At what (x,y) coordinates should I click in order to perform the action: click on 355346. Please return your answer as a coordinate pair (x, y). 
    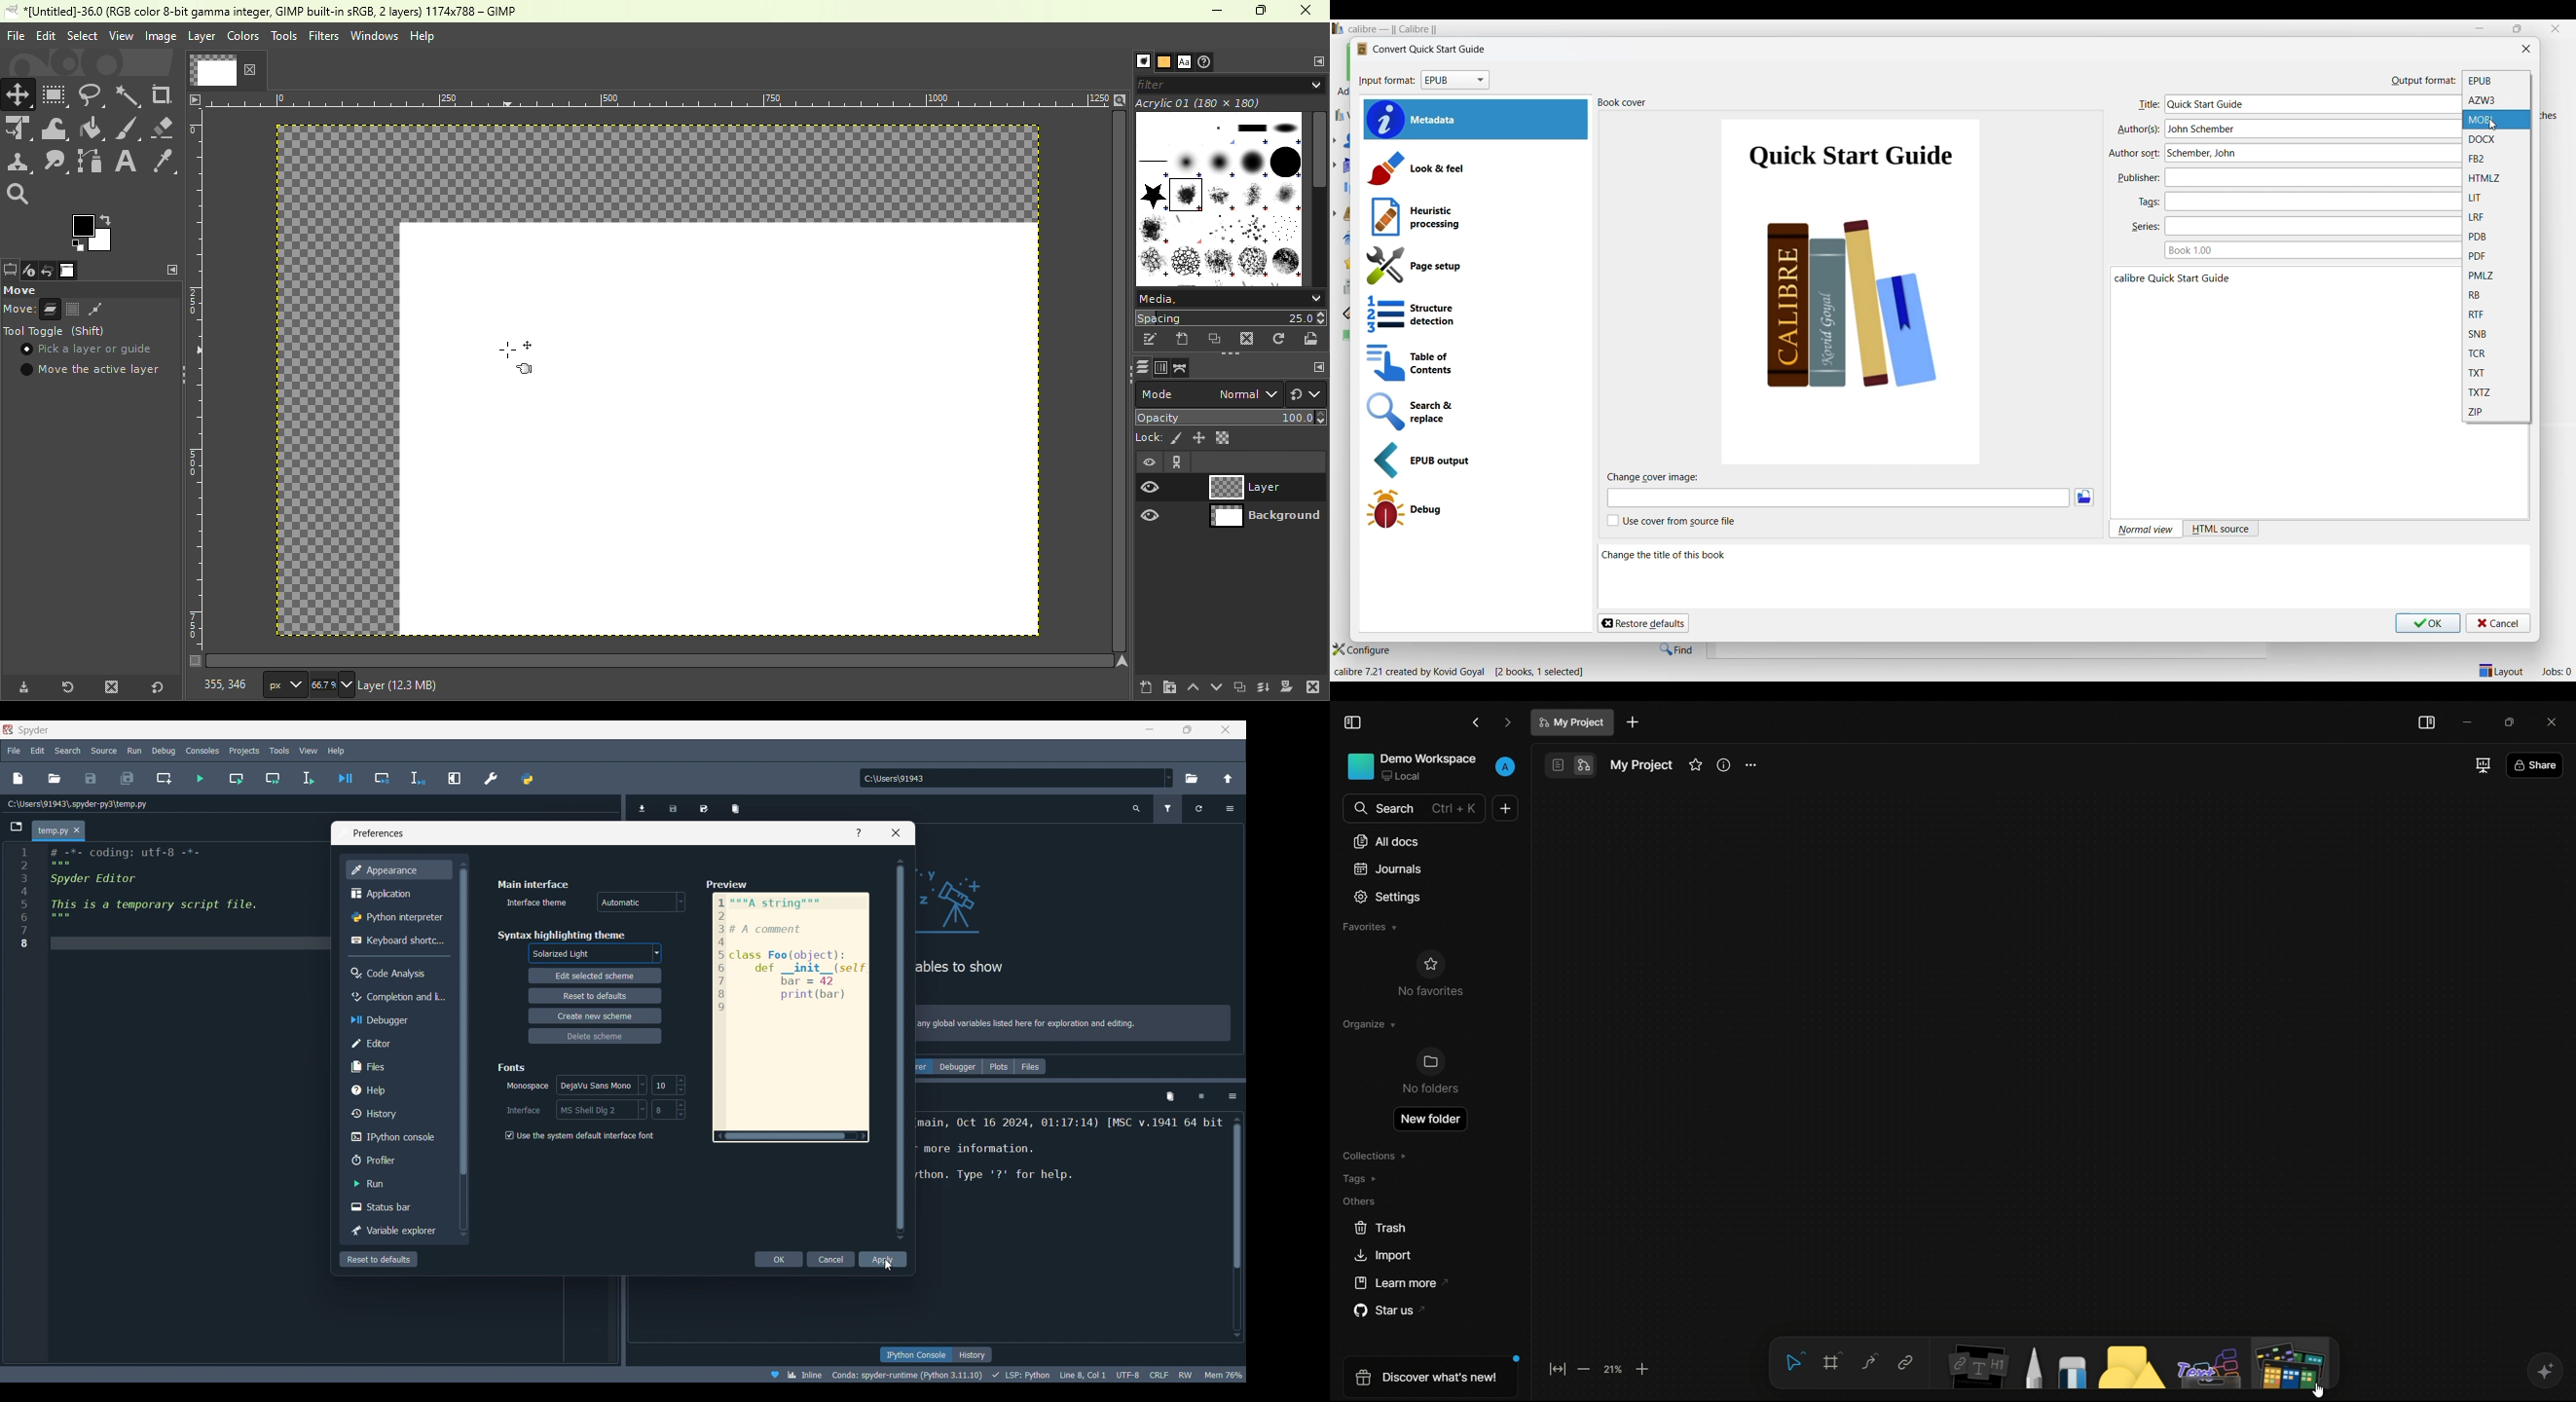
    Looking at the image, I should click on (215, 684).